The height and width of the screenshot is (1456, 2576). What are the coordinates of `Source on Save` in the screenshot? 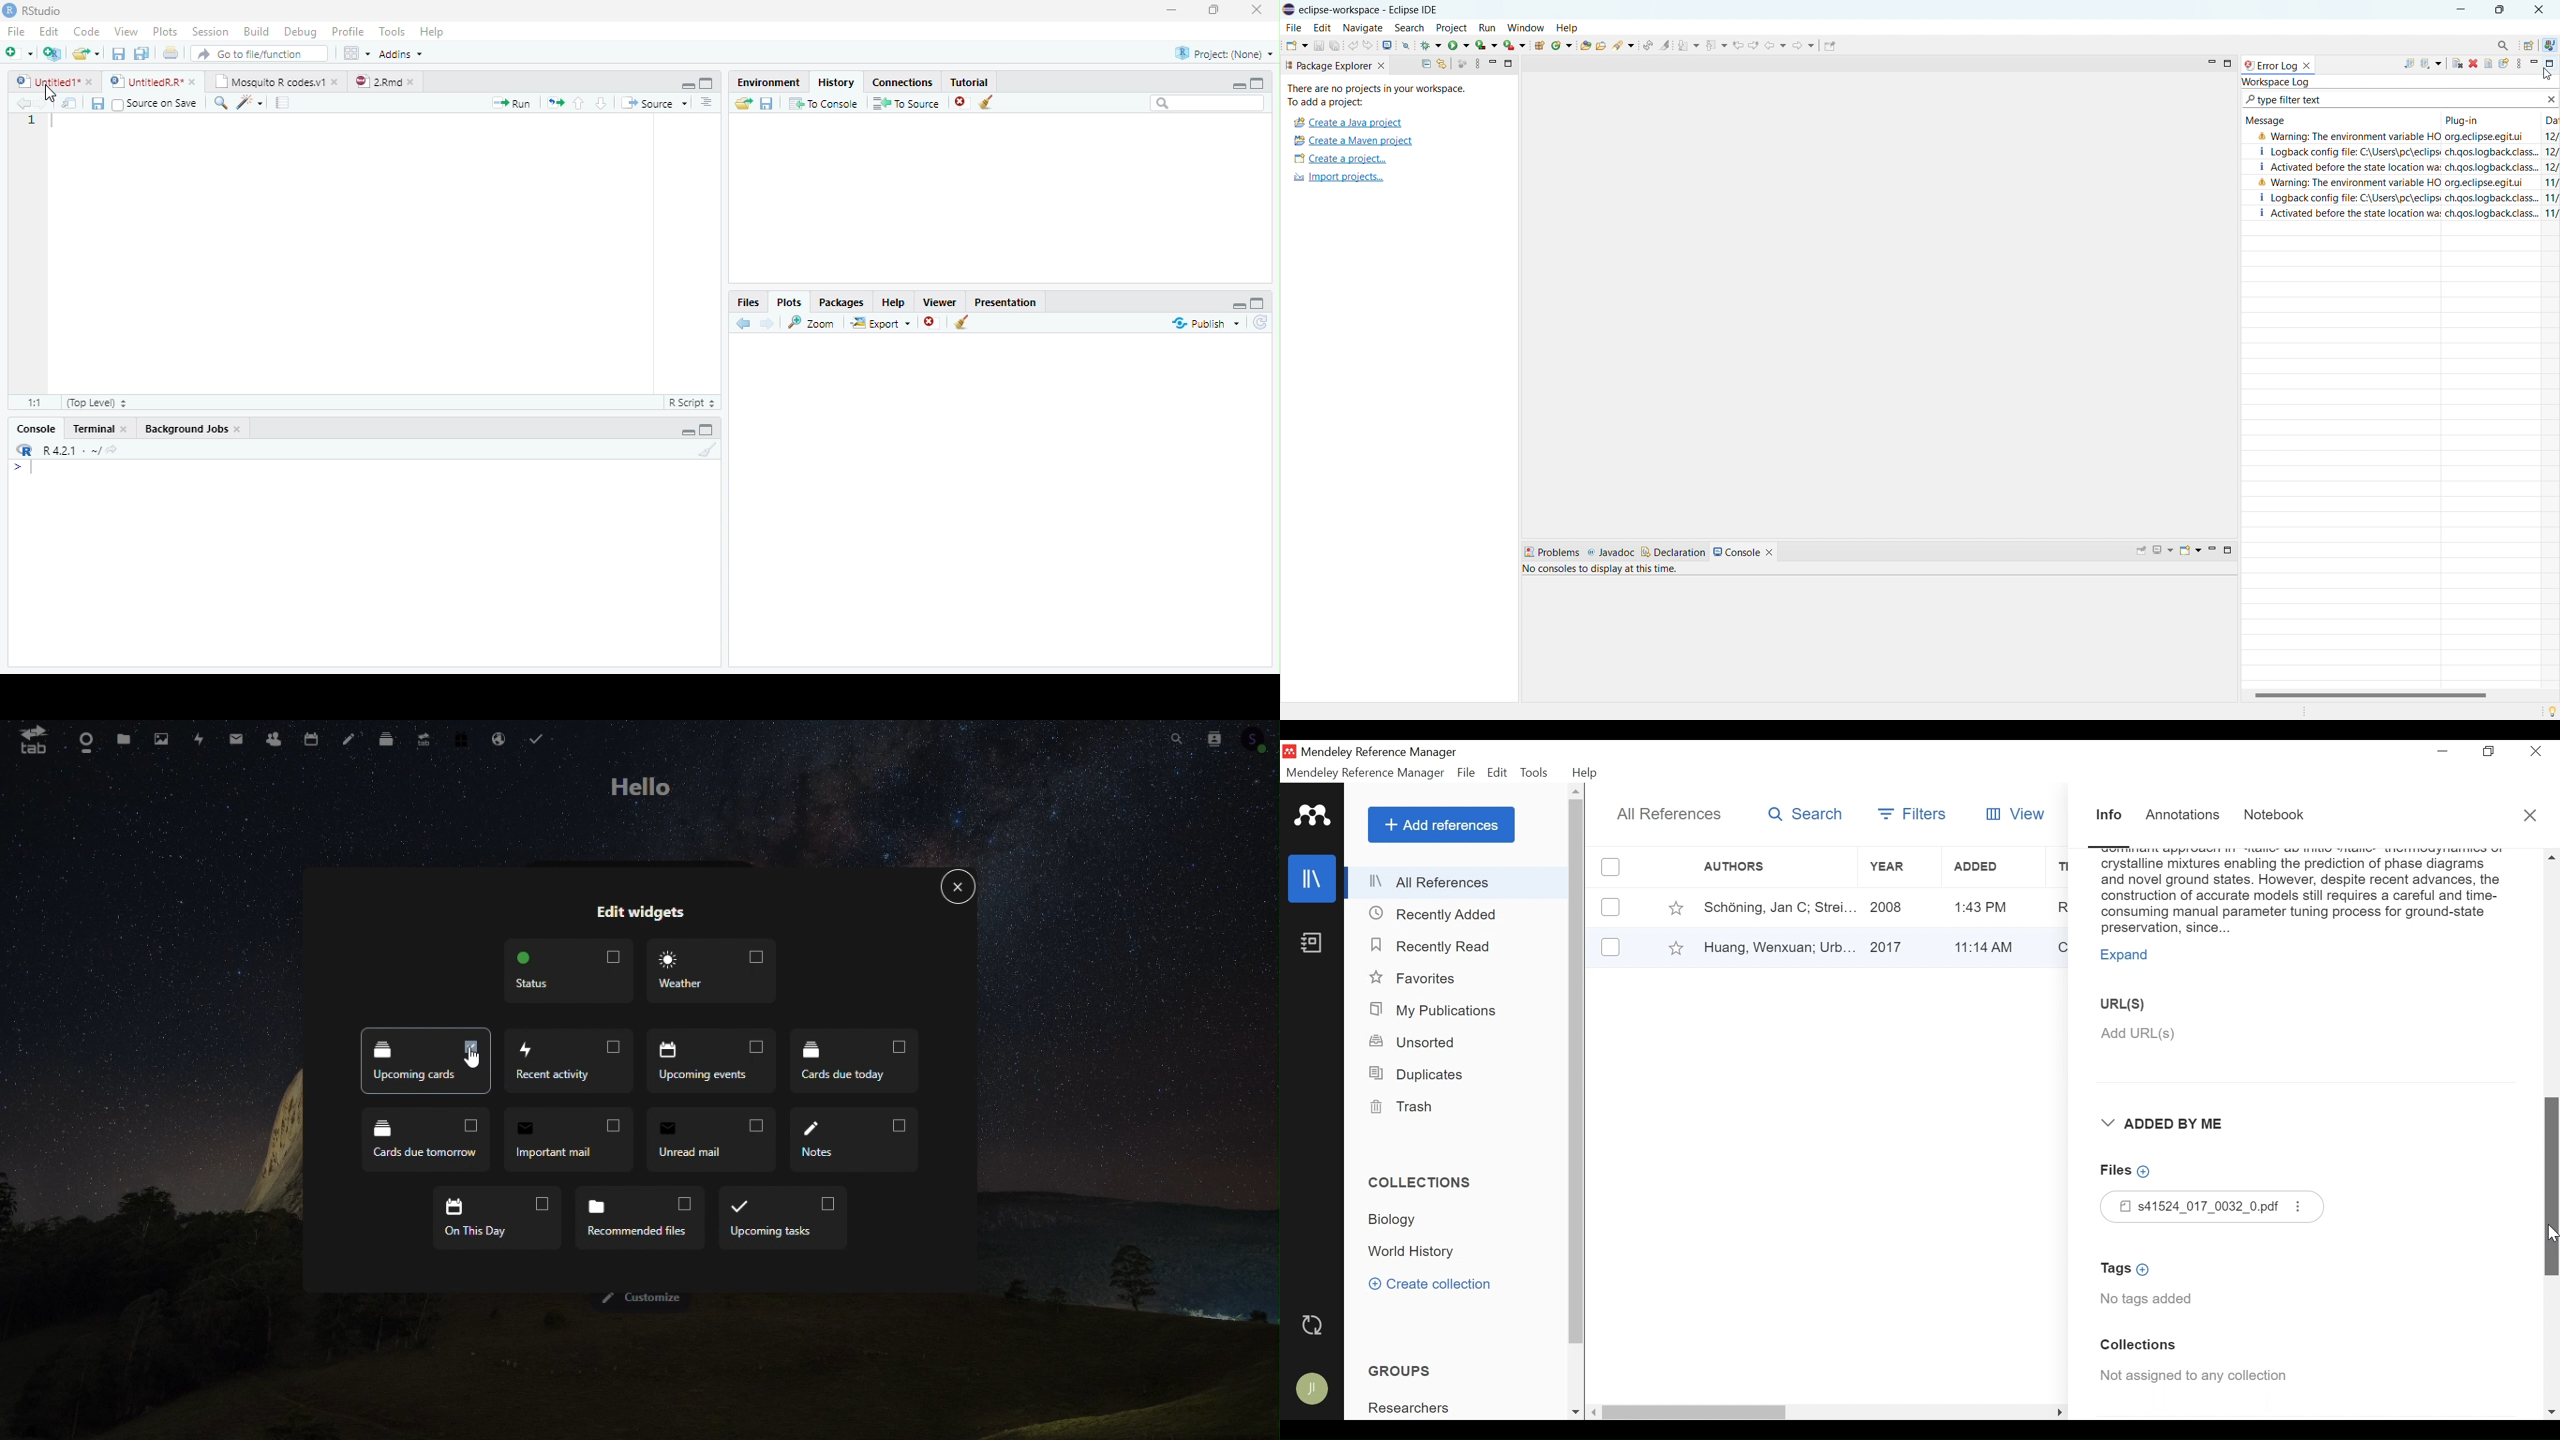 It's located at (155, 104).